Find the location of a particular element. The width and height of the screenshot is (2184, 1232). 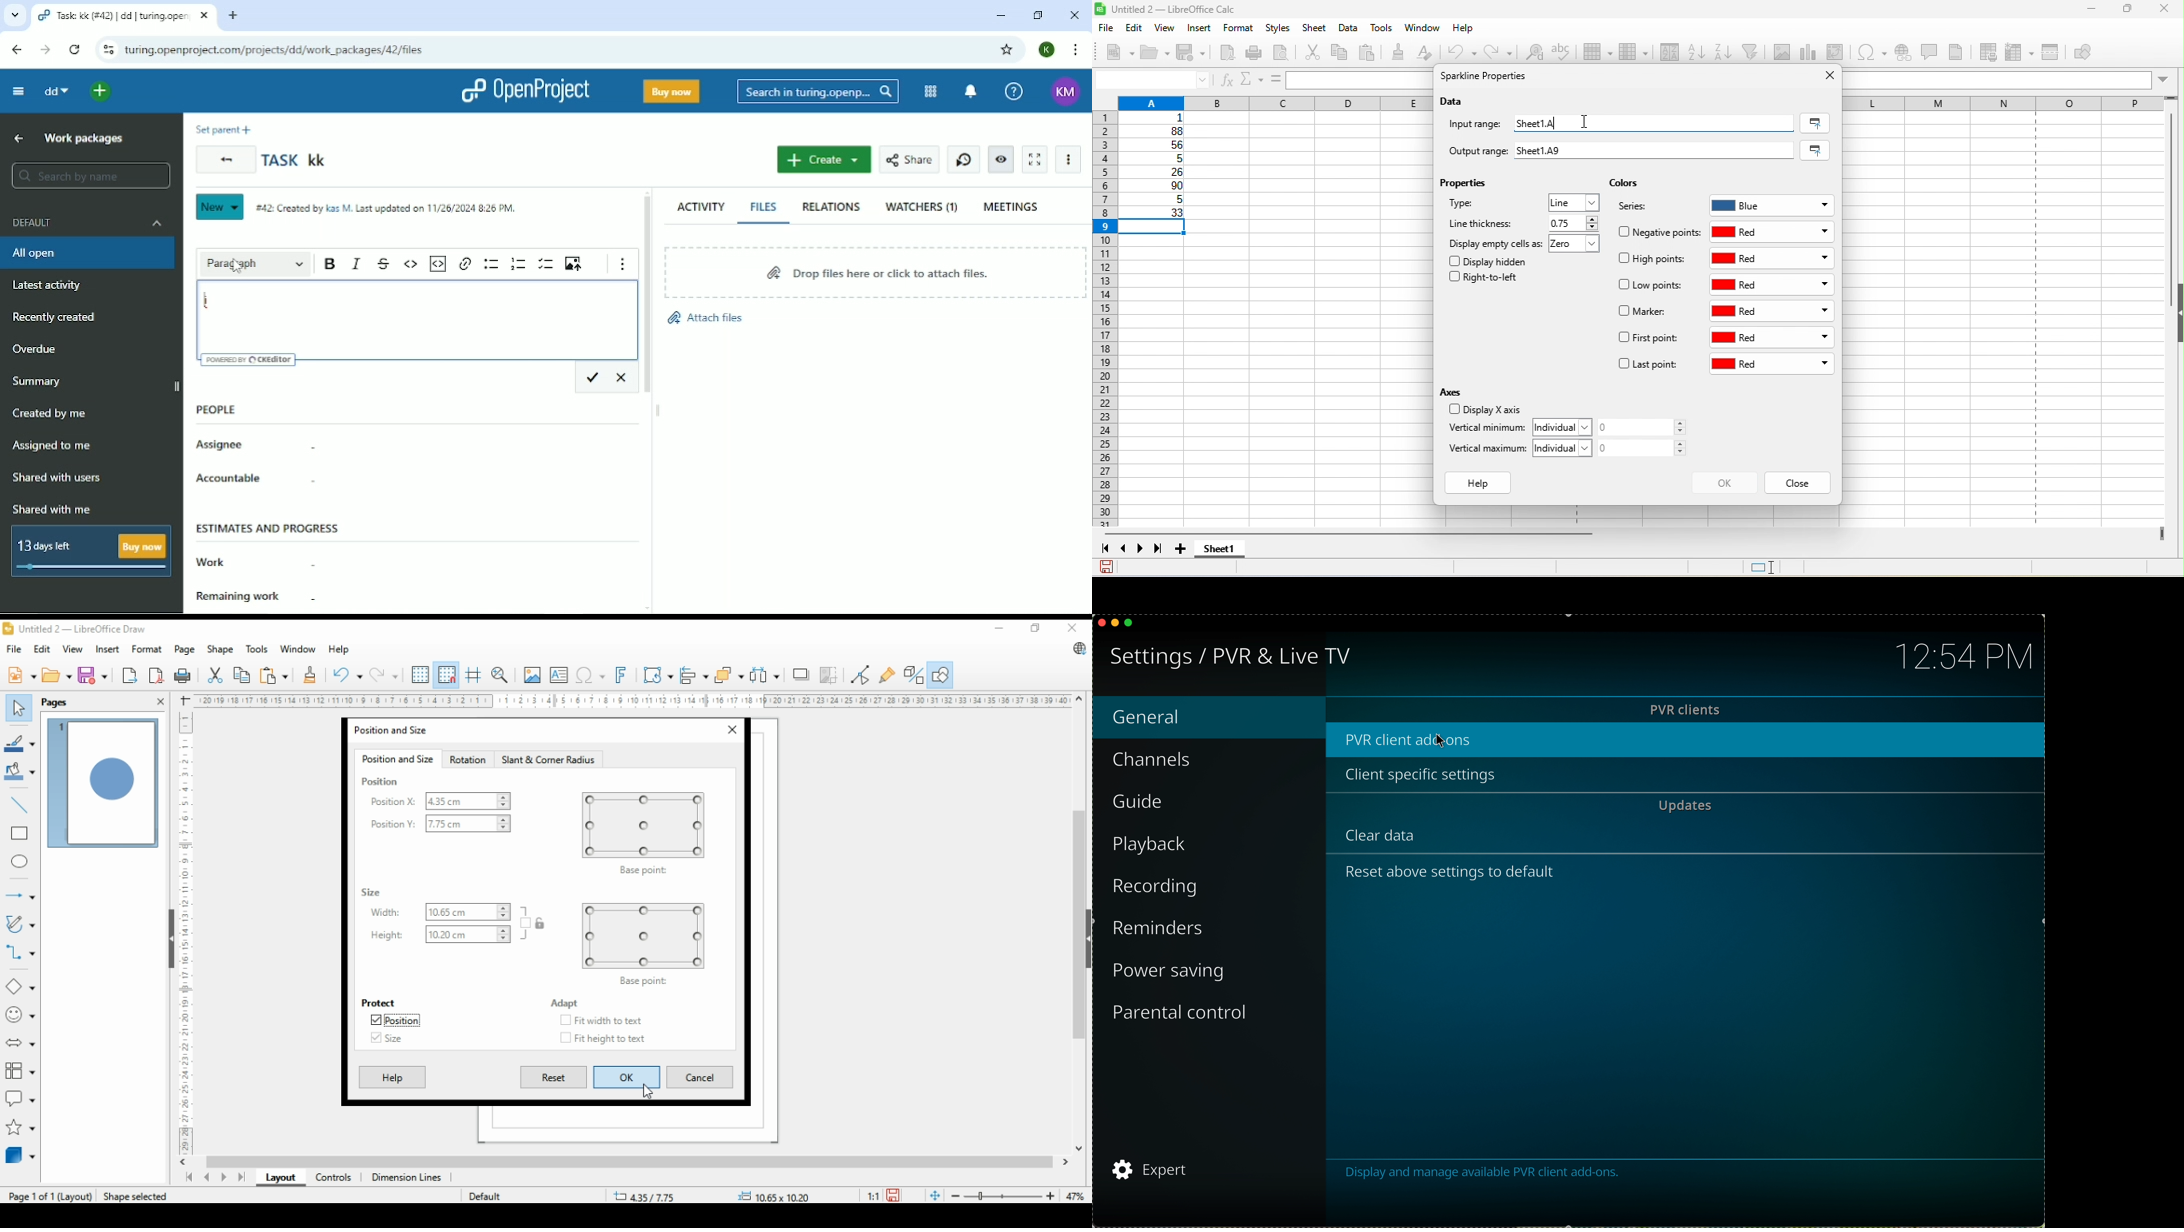

insert fontwork text is located at coordinates (624, 675).